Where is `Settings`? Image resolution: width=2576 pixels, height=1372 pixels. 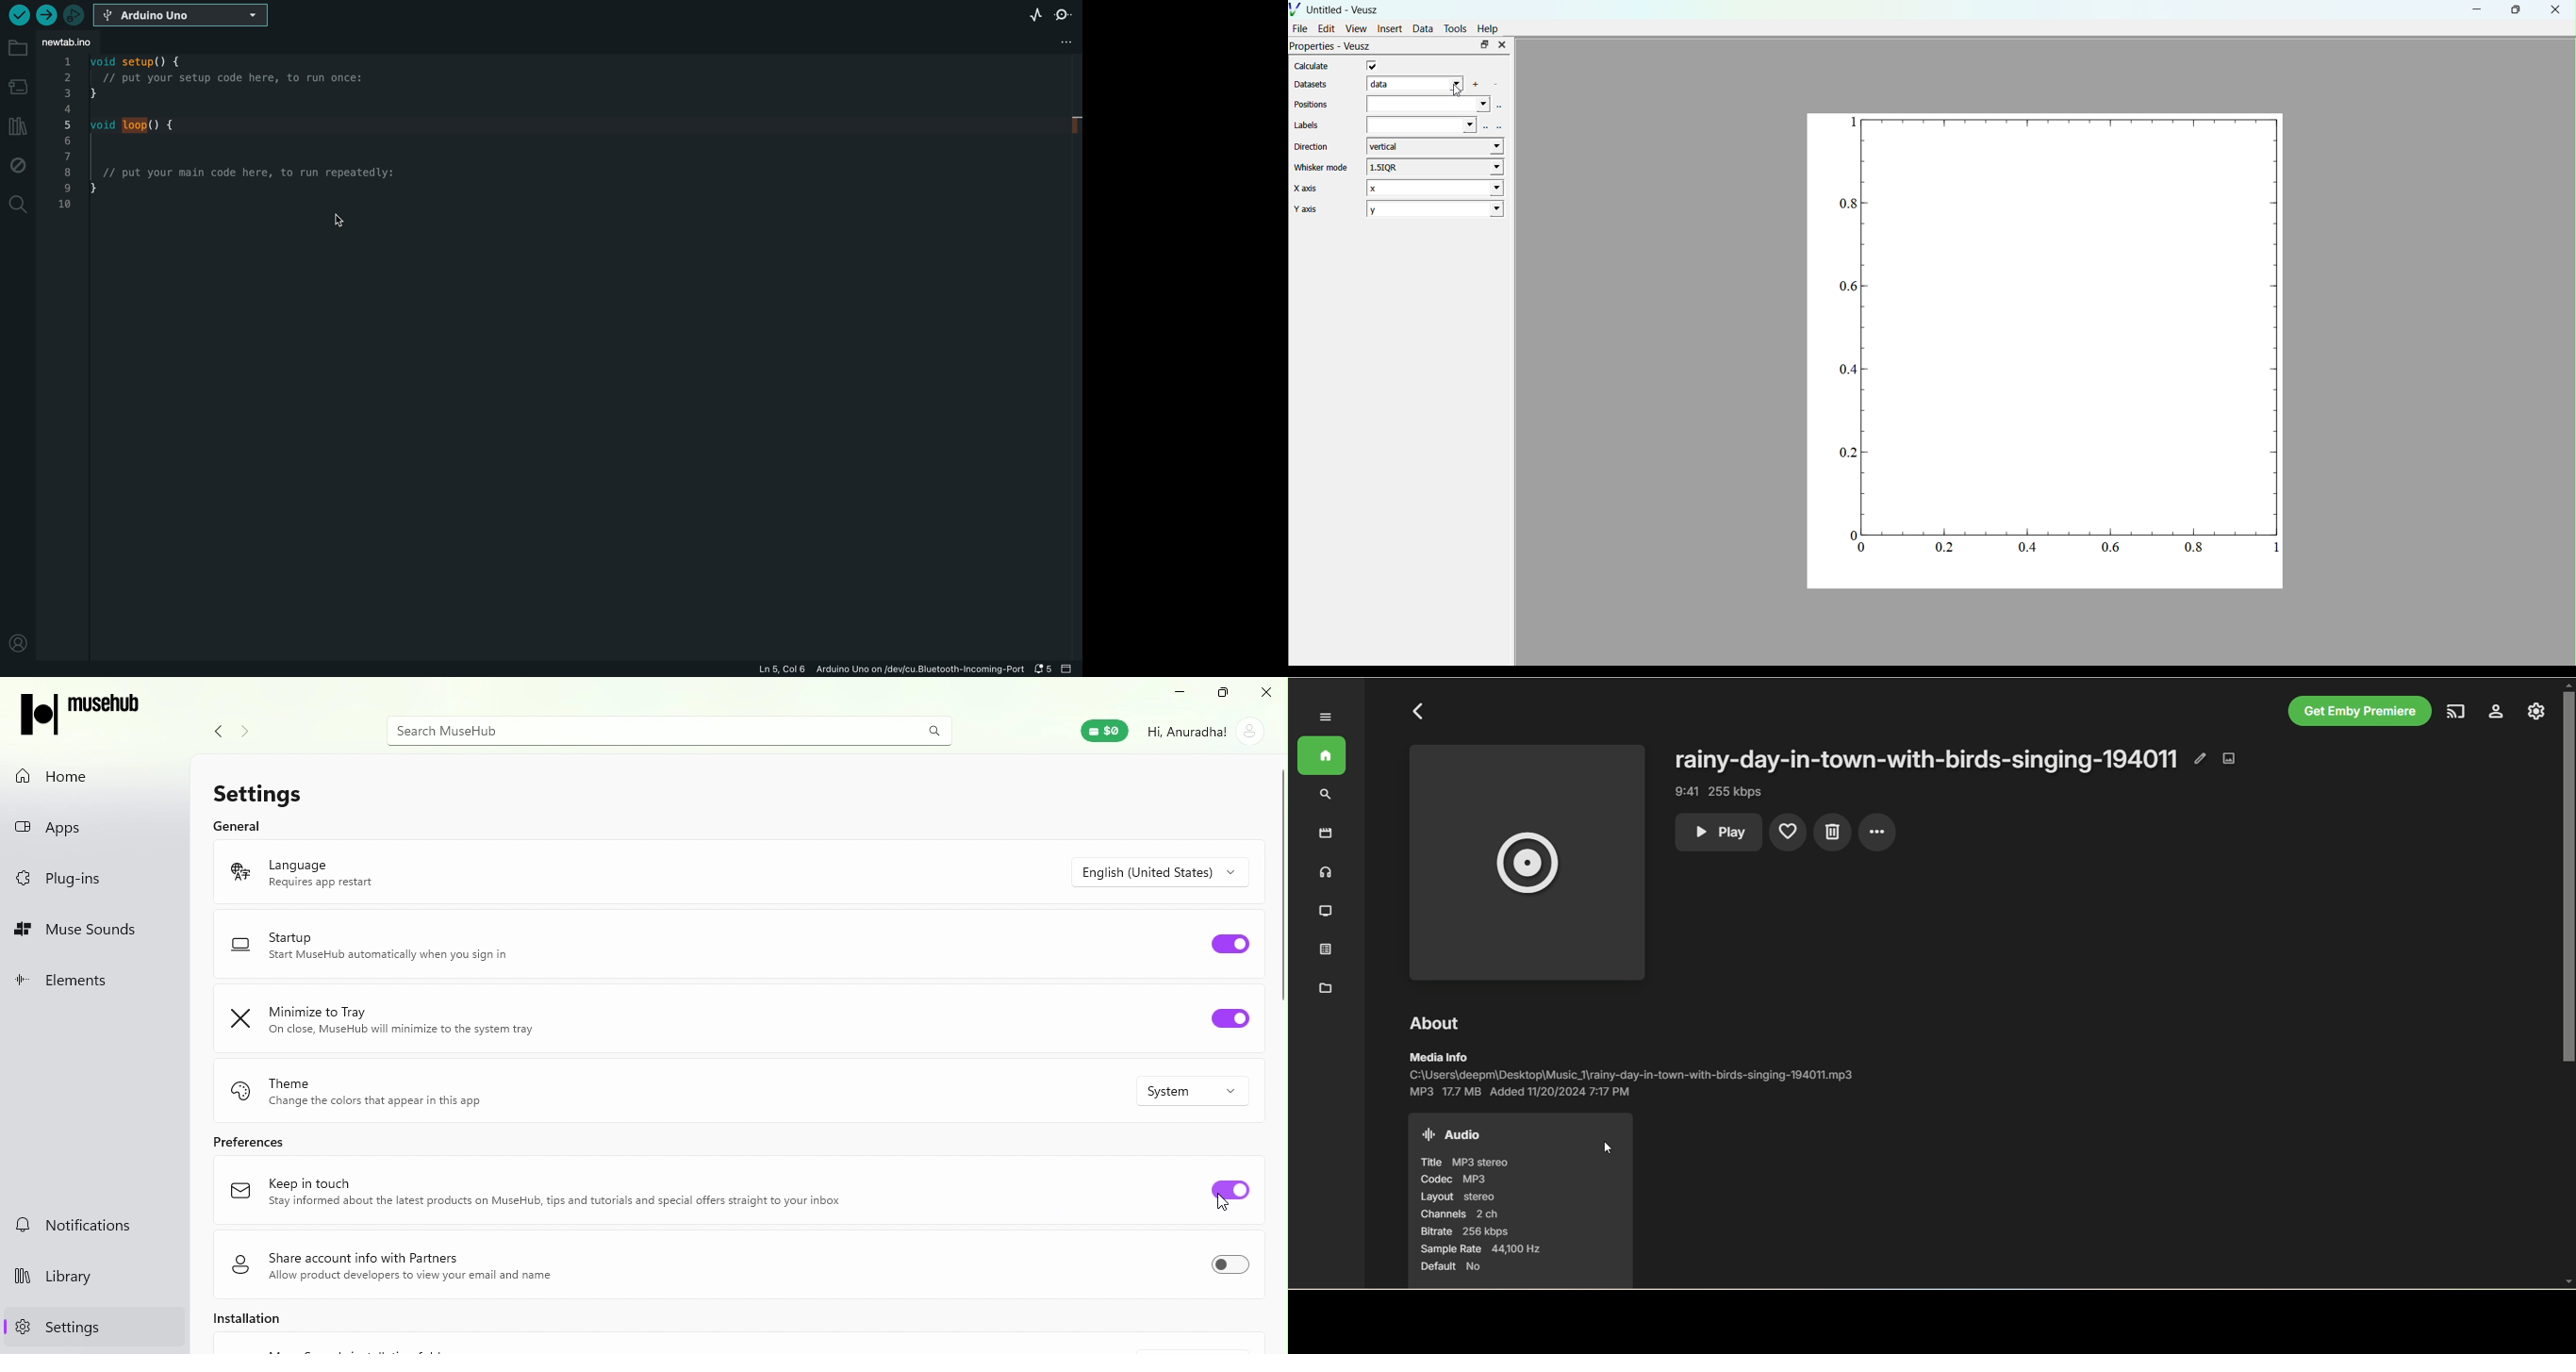
Settings is located at coordinates (272, 789).